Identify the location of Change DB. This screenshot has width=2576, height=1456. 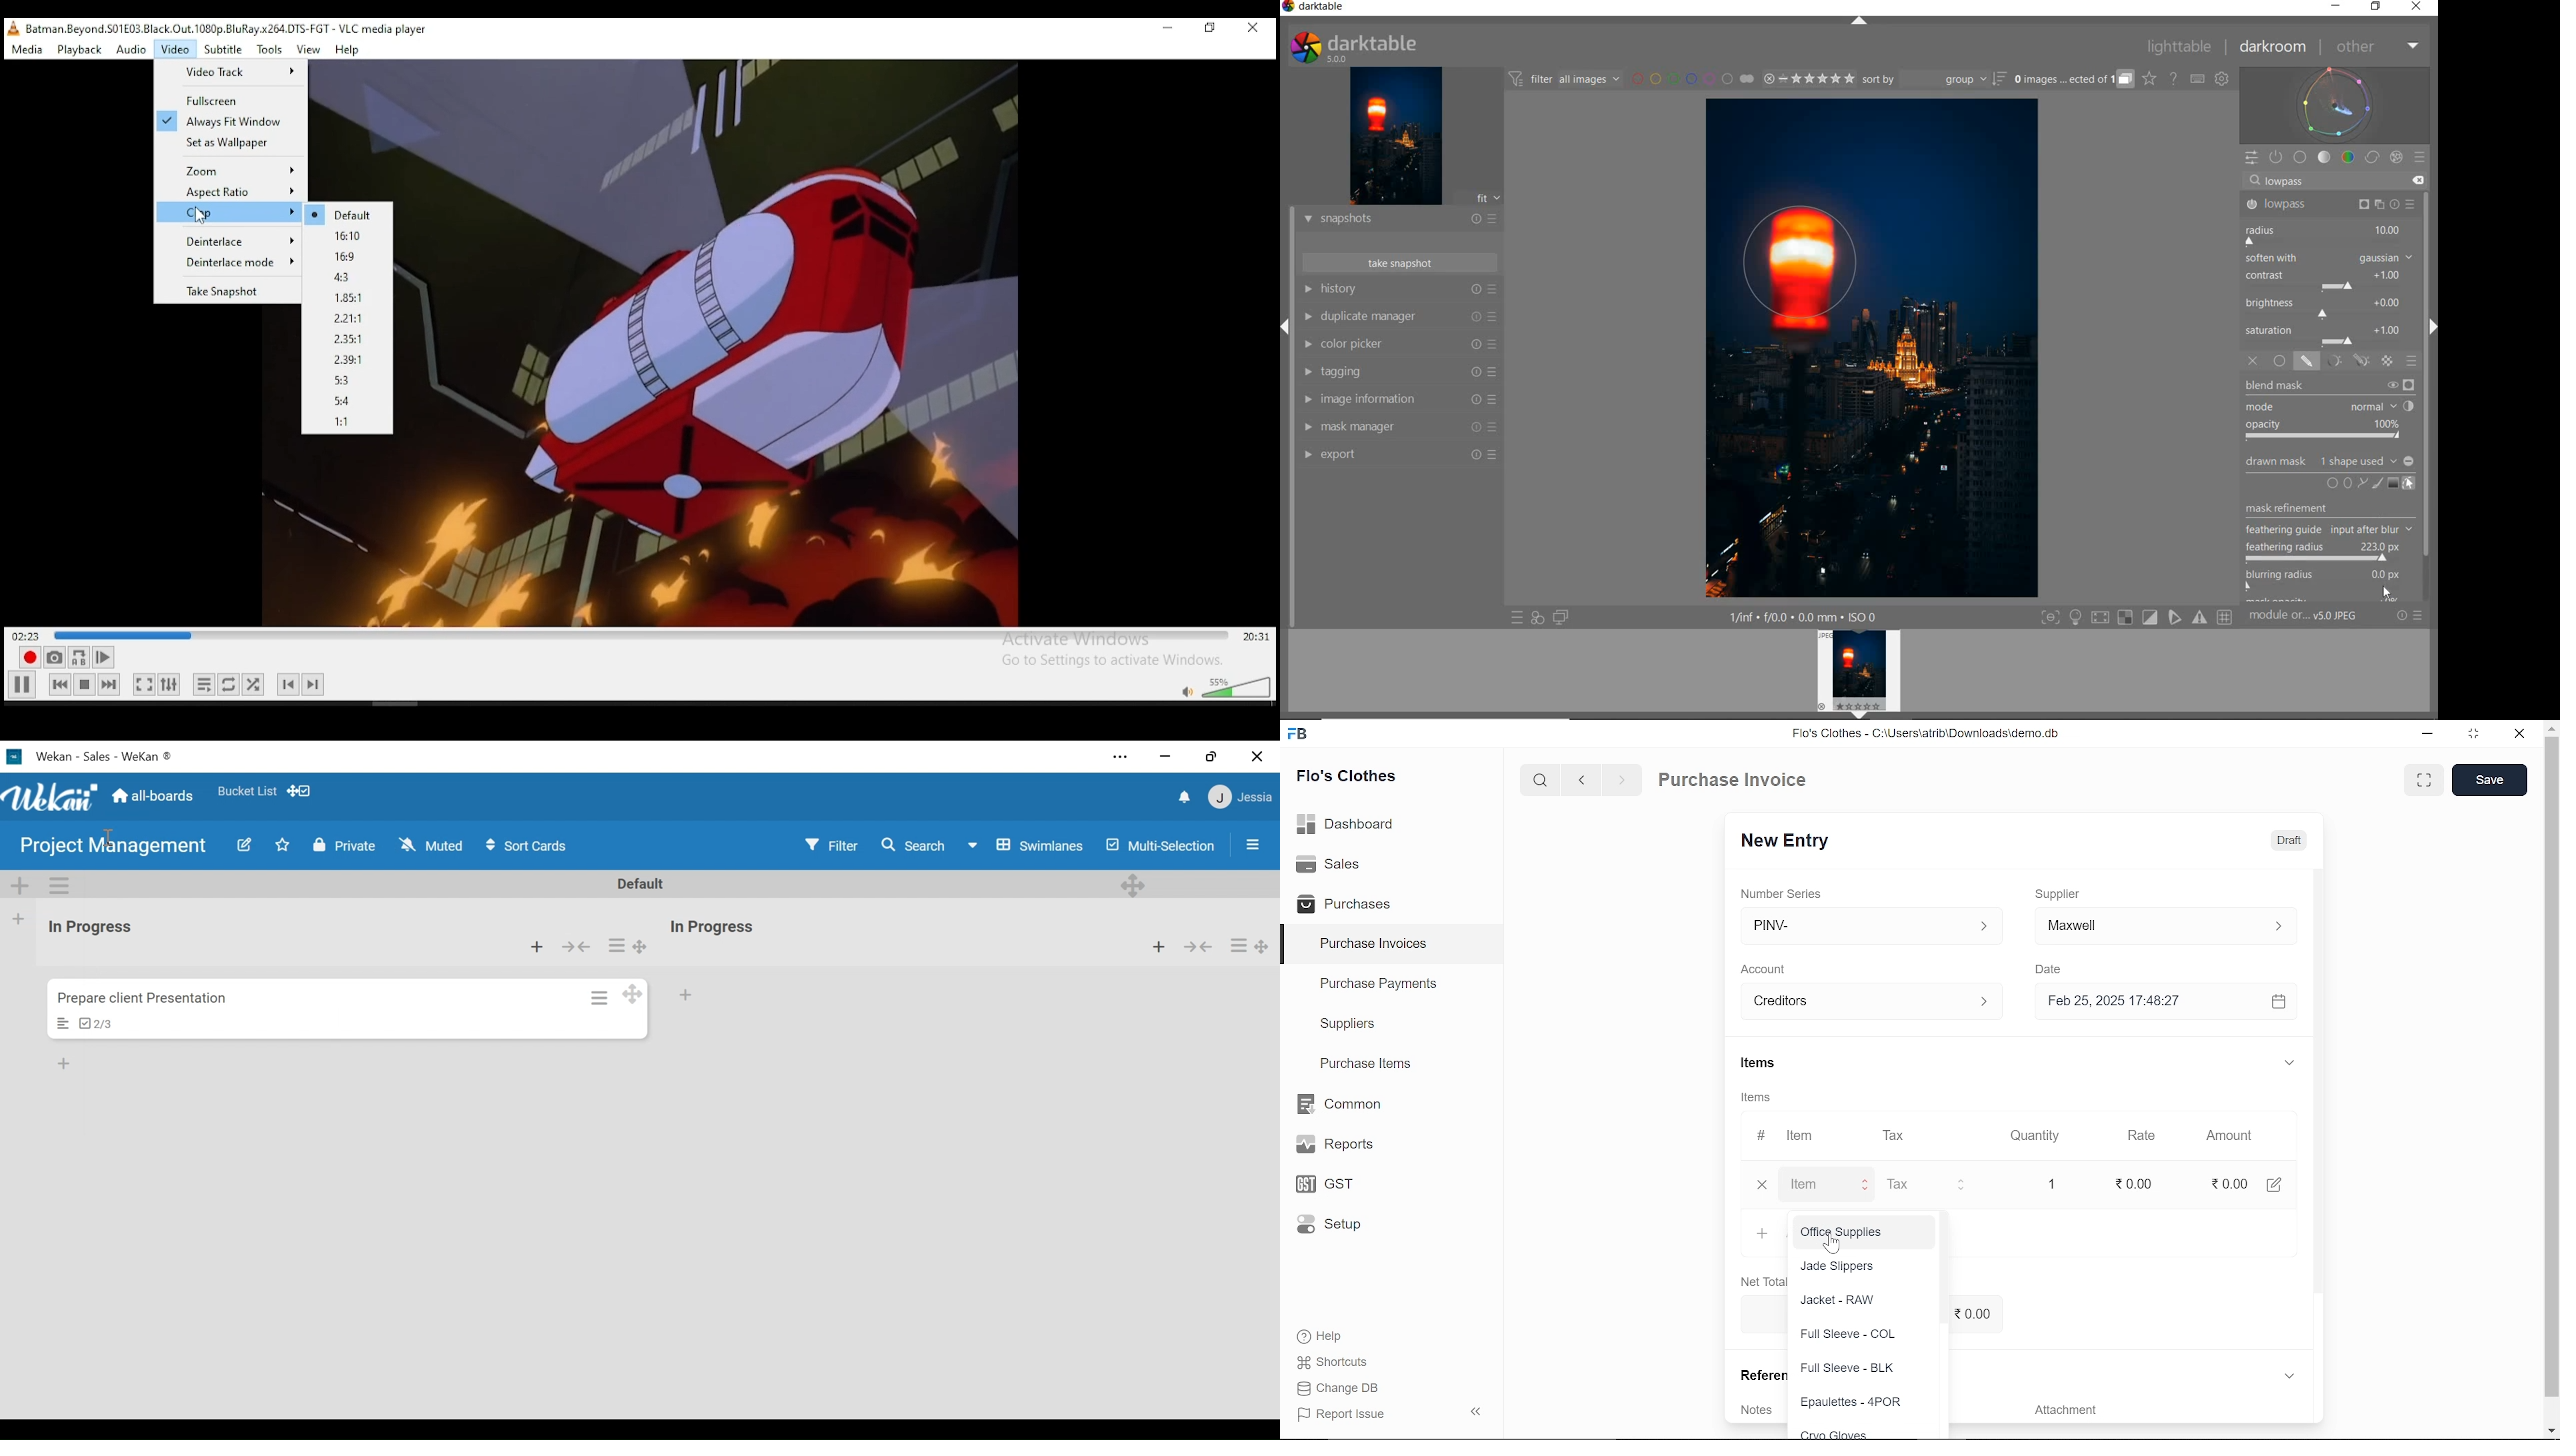
(1338, 1390).